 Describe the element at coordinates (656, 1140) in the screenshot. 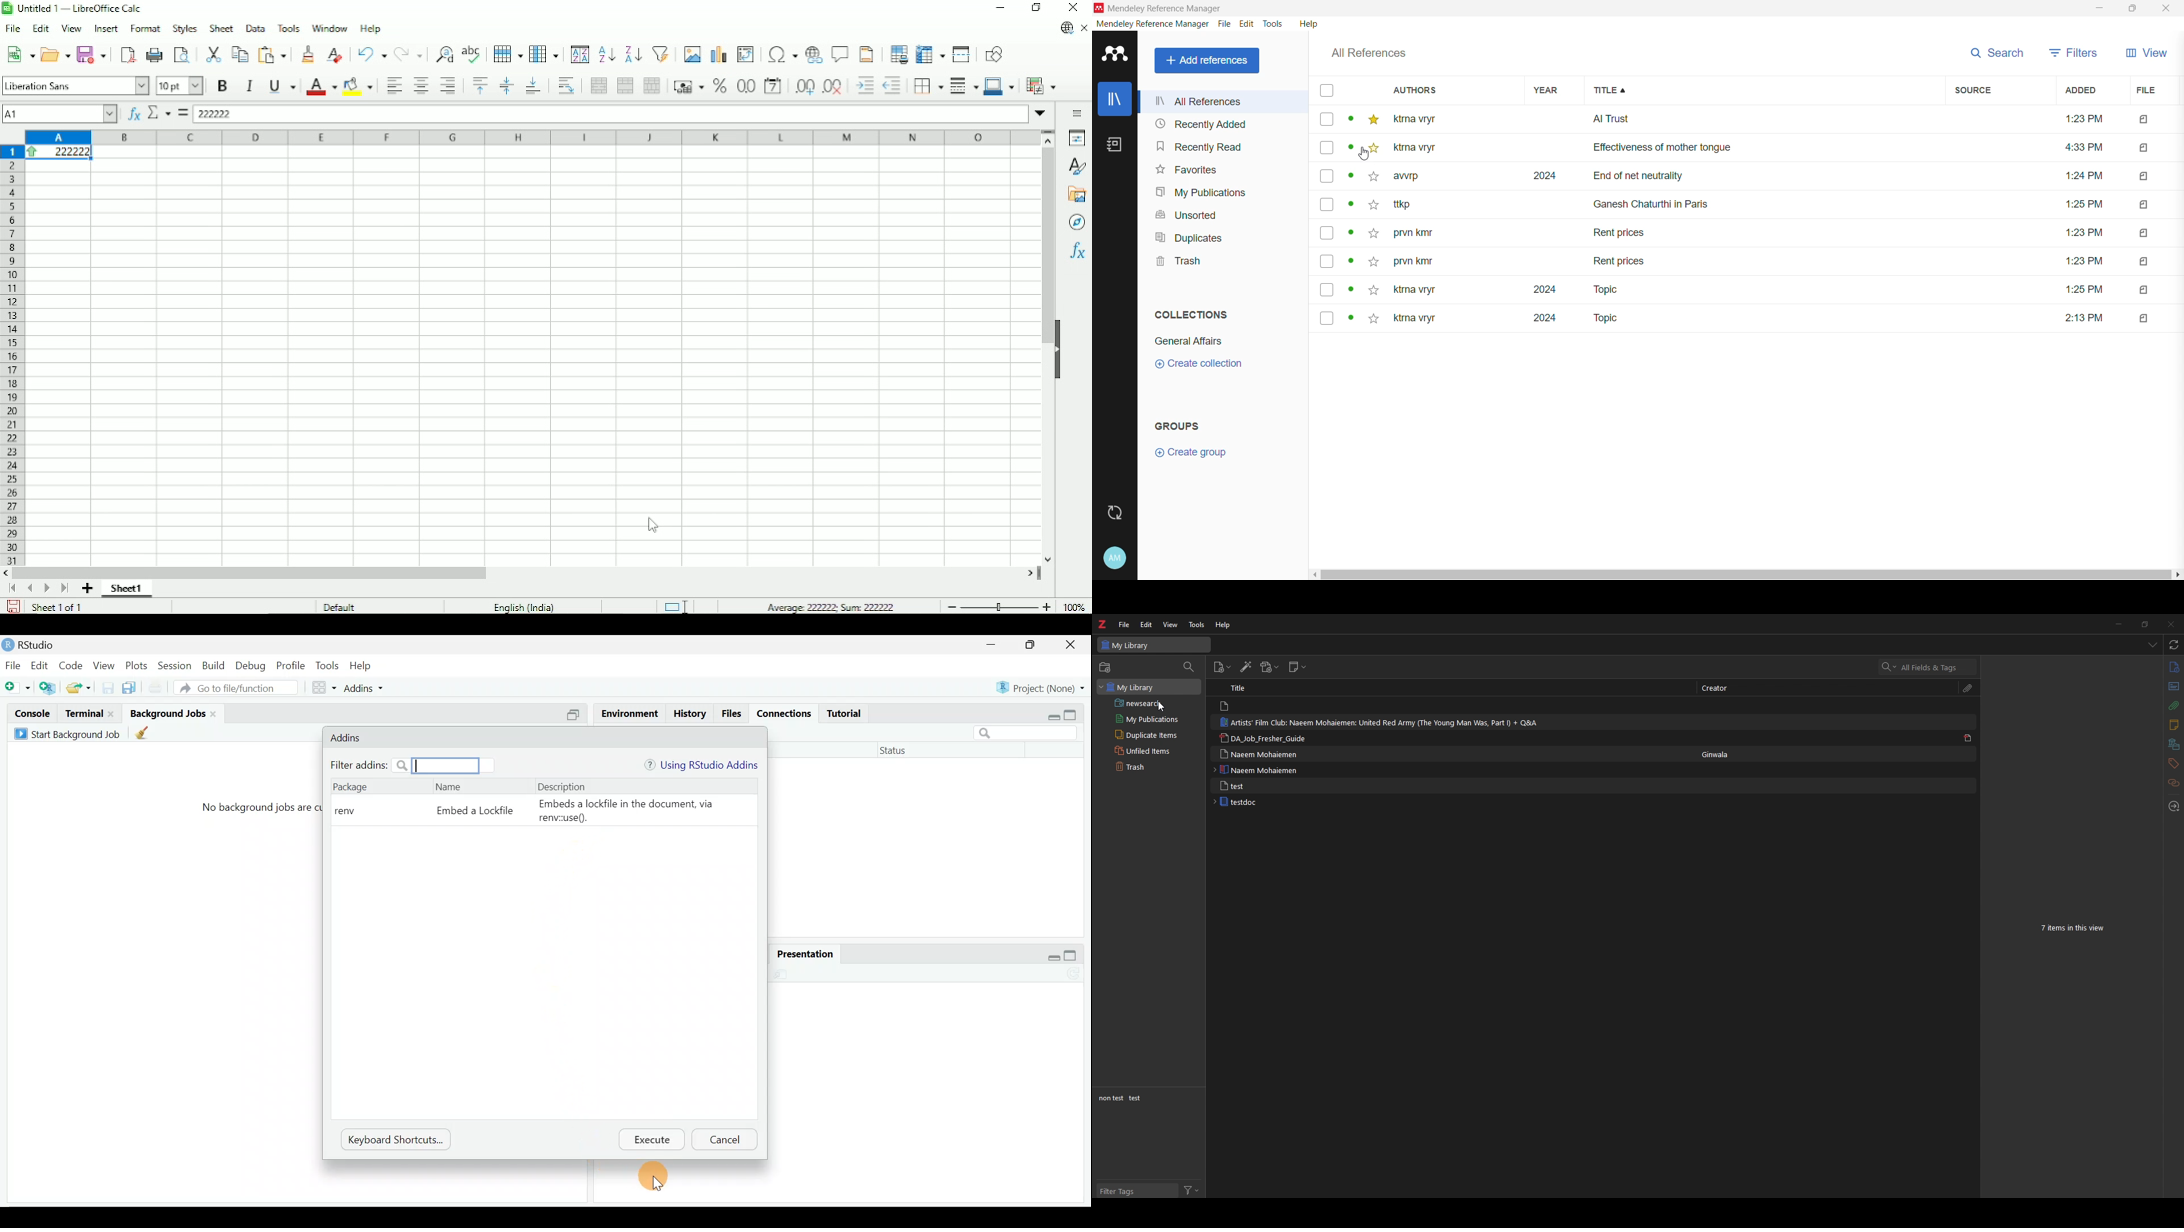

I see `Execute` at that location.